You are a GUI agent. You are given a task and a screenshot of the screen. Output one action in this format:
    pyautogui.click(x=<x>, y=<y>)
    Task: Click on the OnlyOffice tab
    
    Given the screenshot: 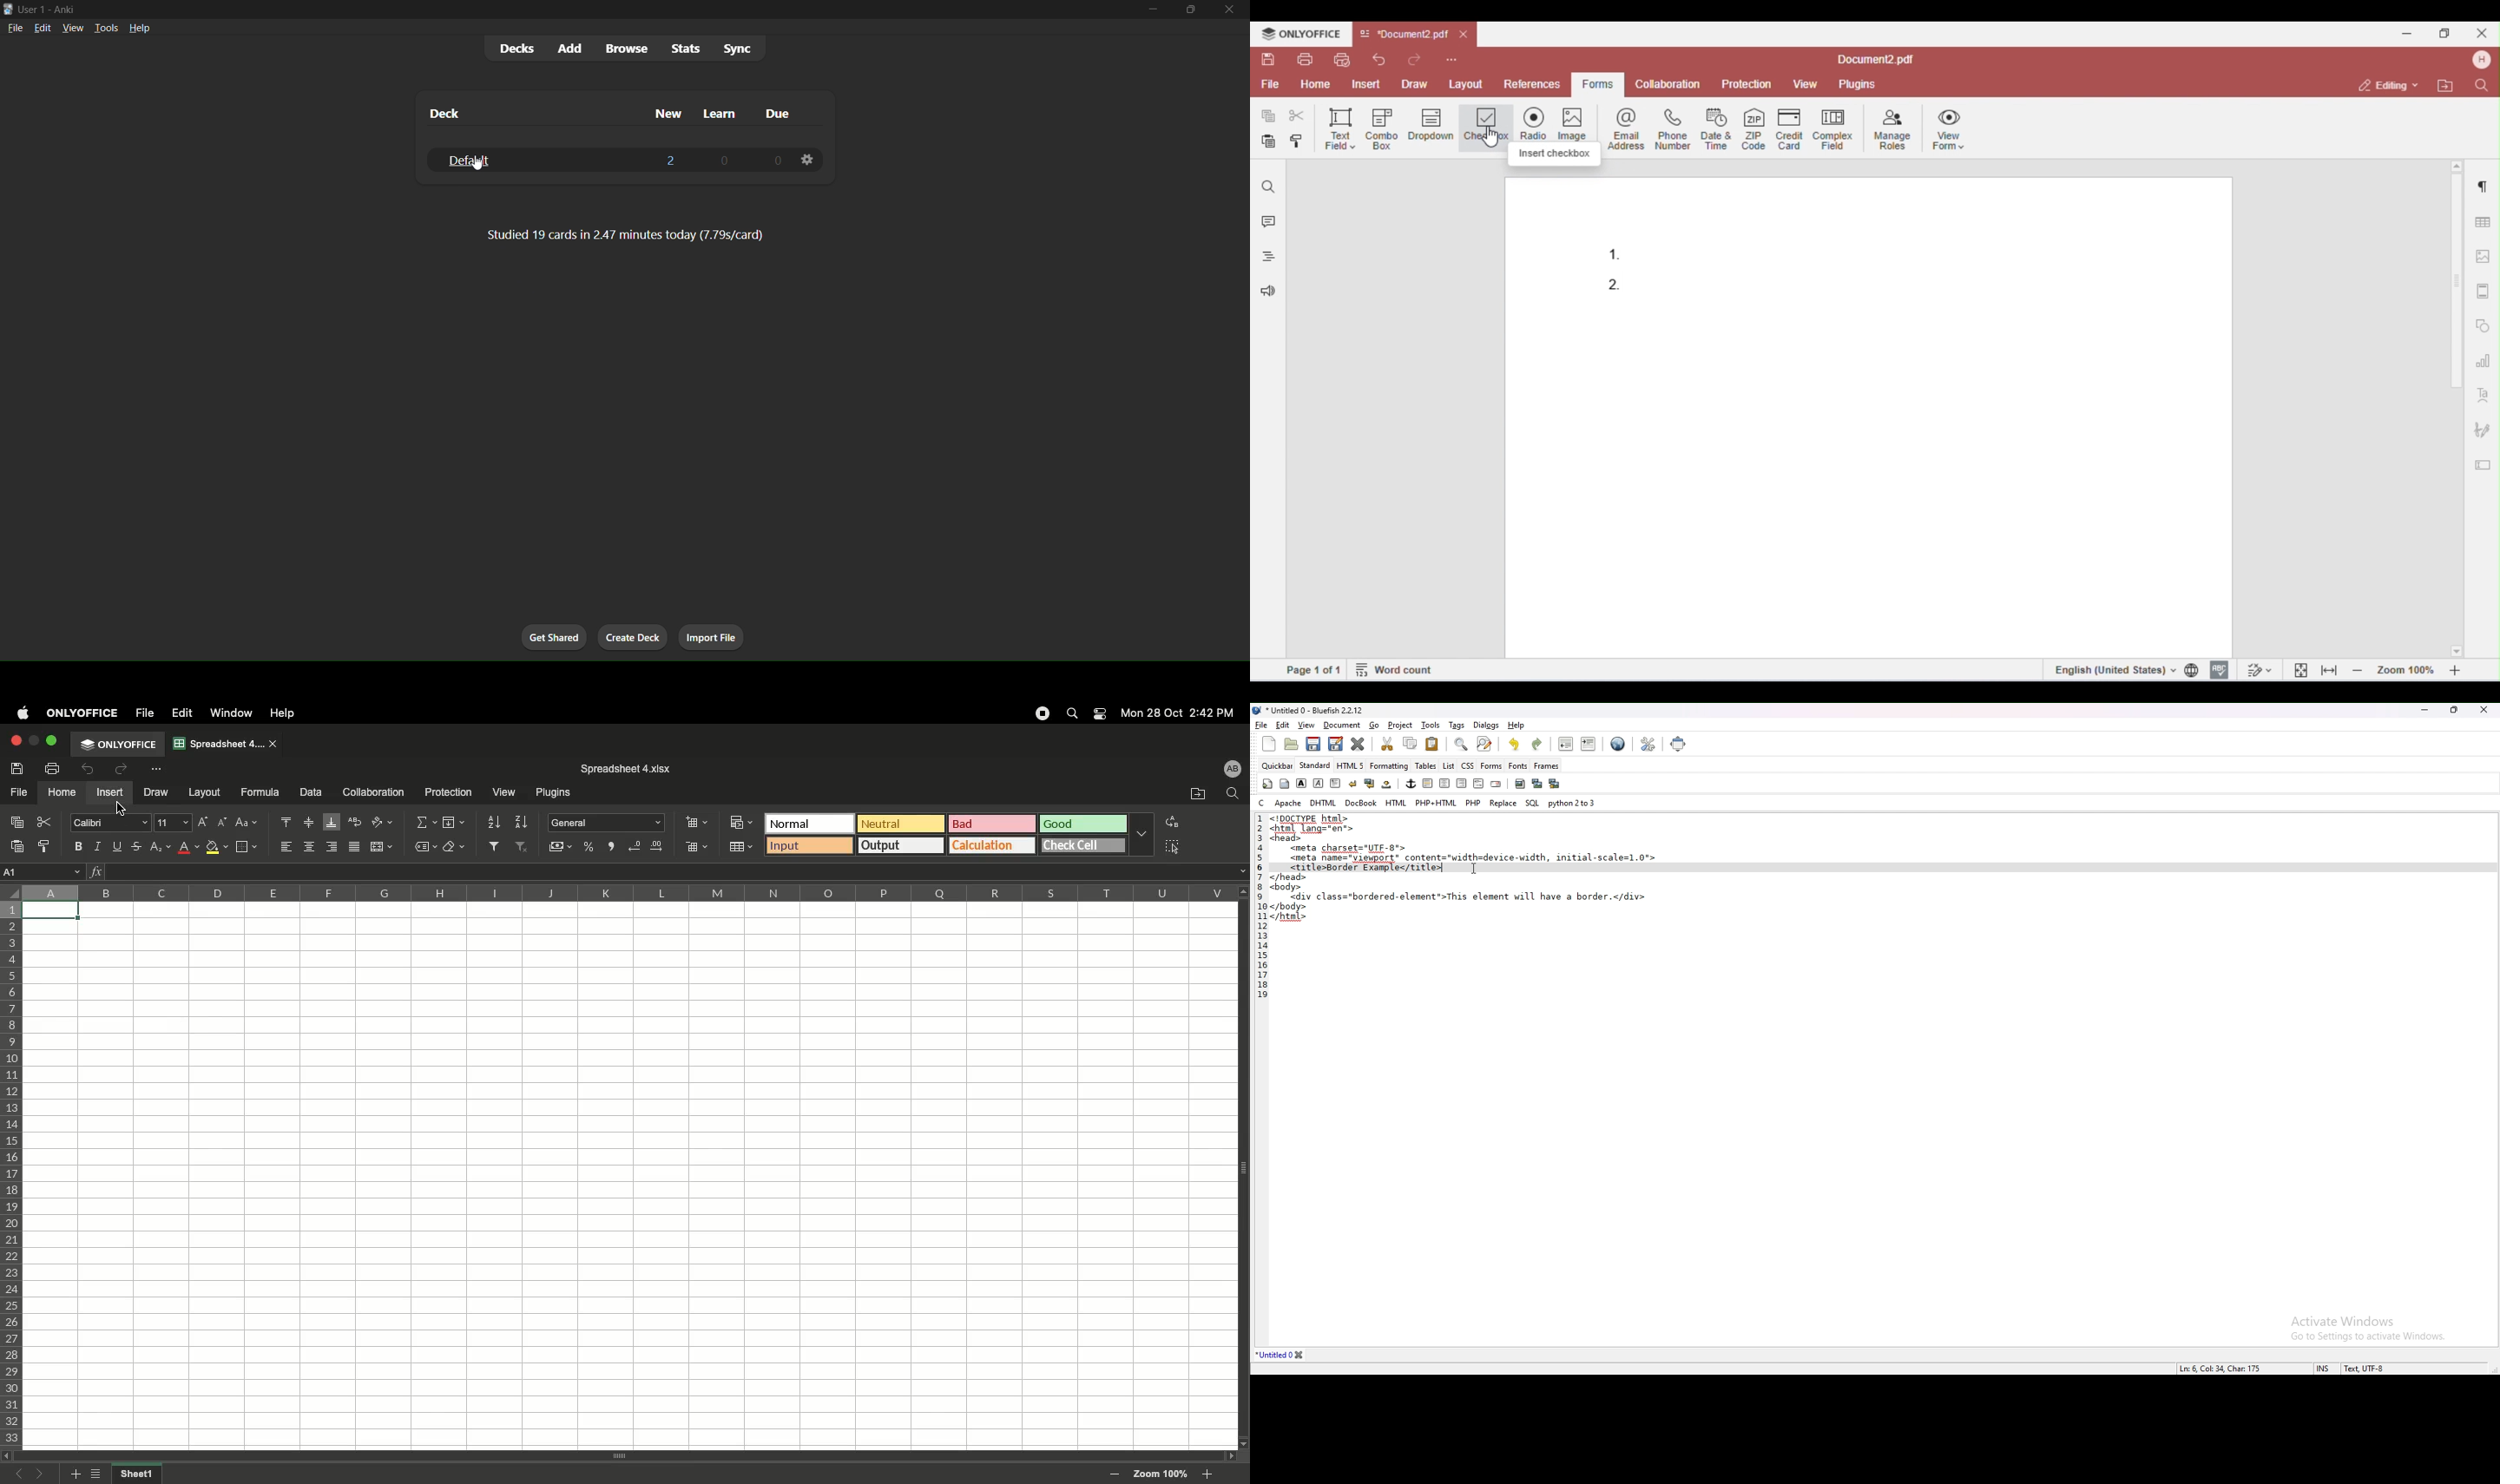 What is the action you would take?
    pyautogui.click(x=118, y=745)
    